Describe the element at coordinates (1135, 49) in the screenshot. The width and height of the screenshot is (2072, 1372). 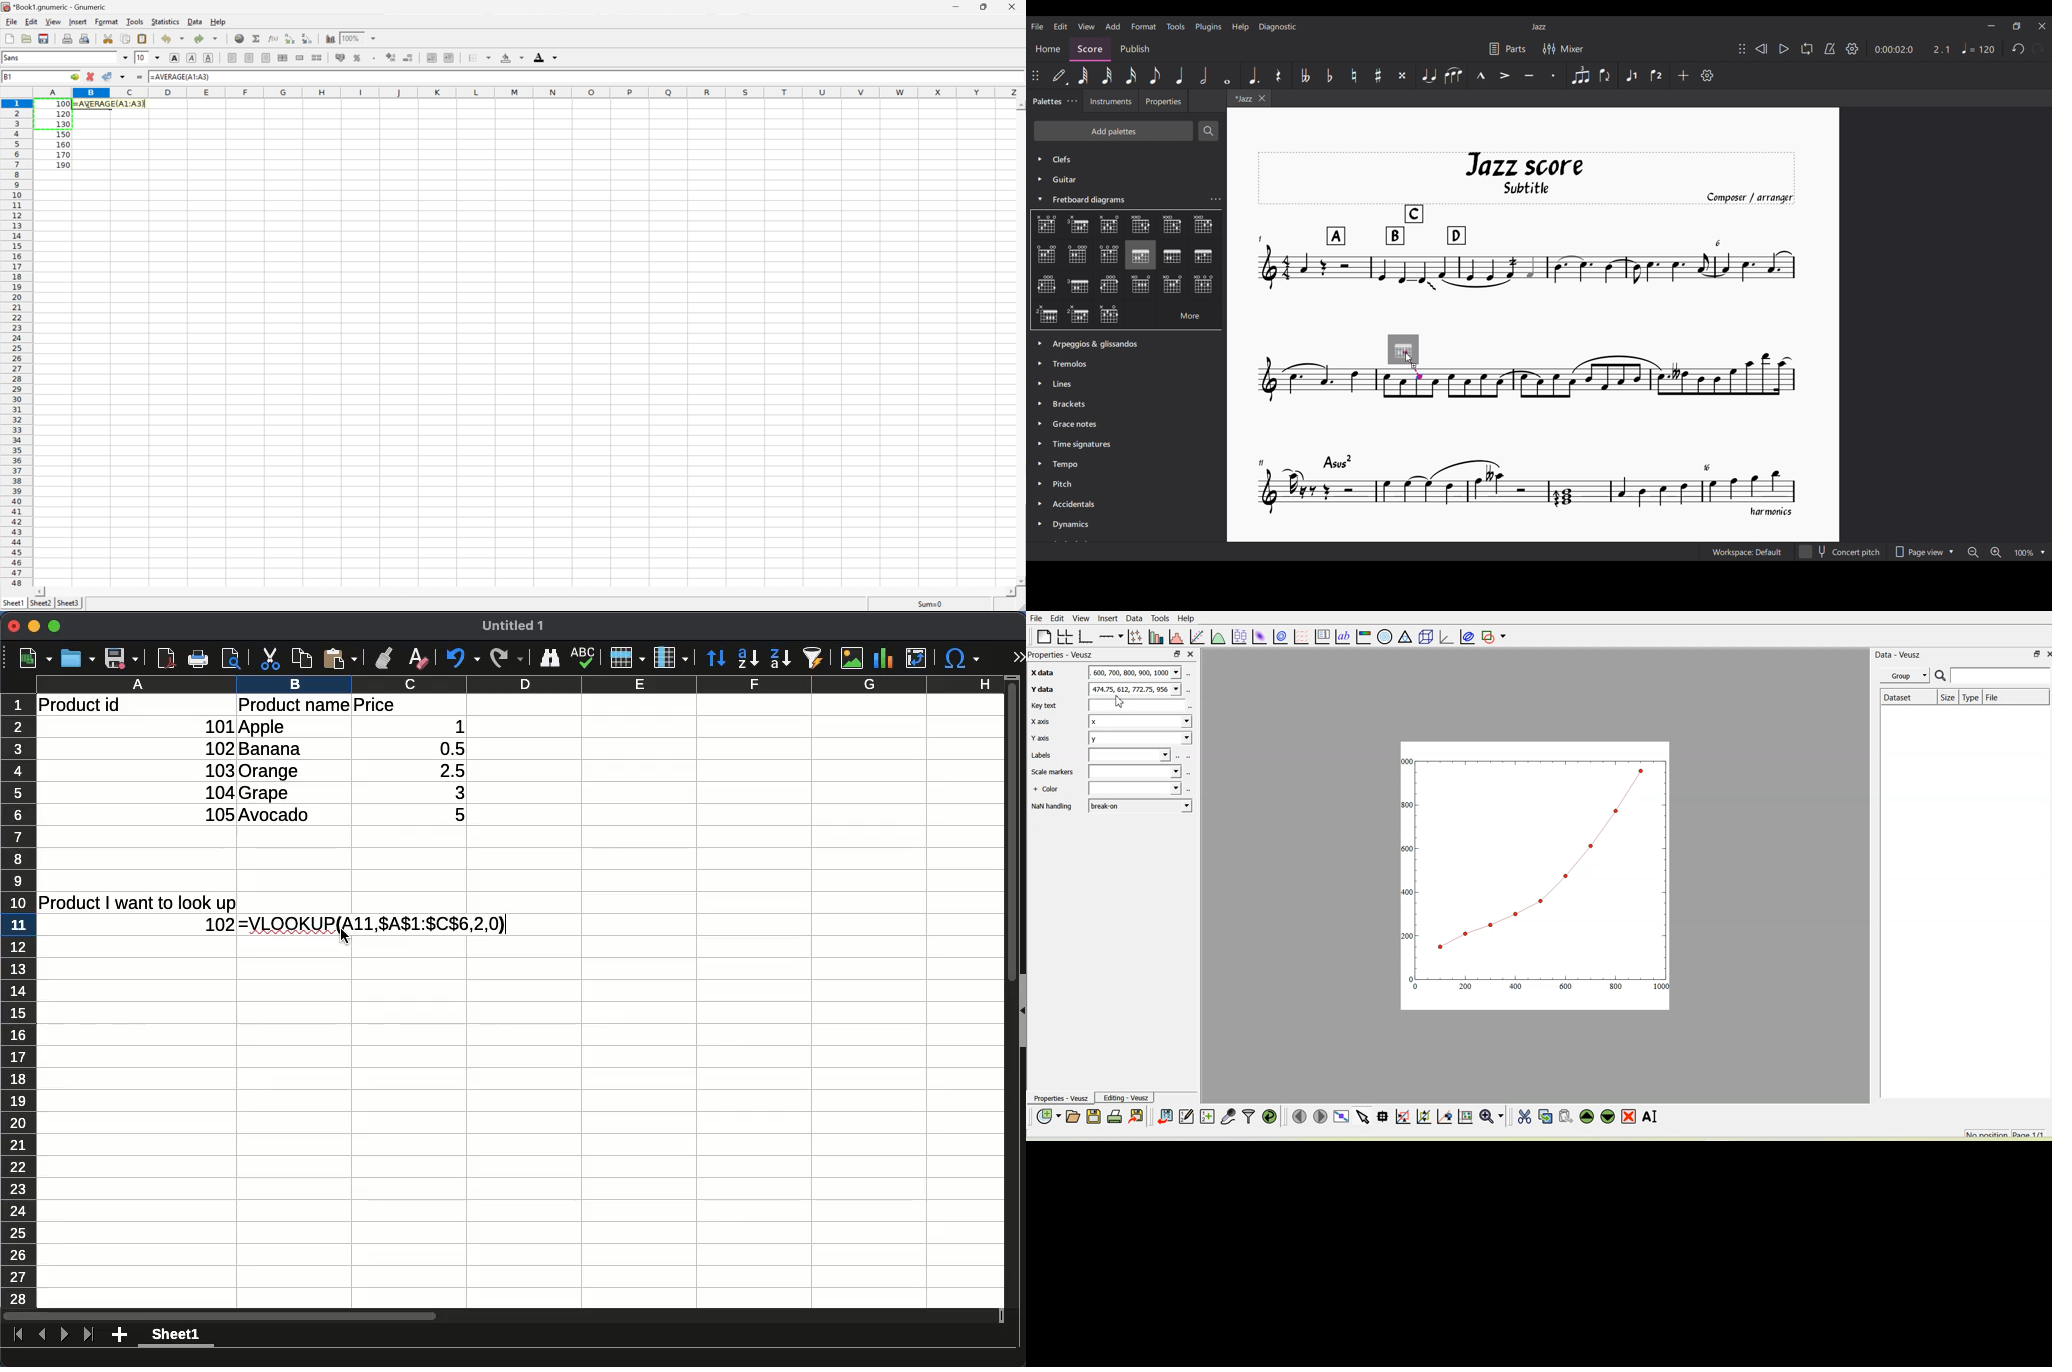
I see `Publish` at that location.